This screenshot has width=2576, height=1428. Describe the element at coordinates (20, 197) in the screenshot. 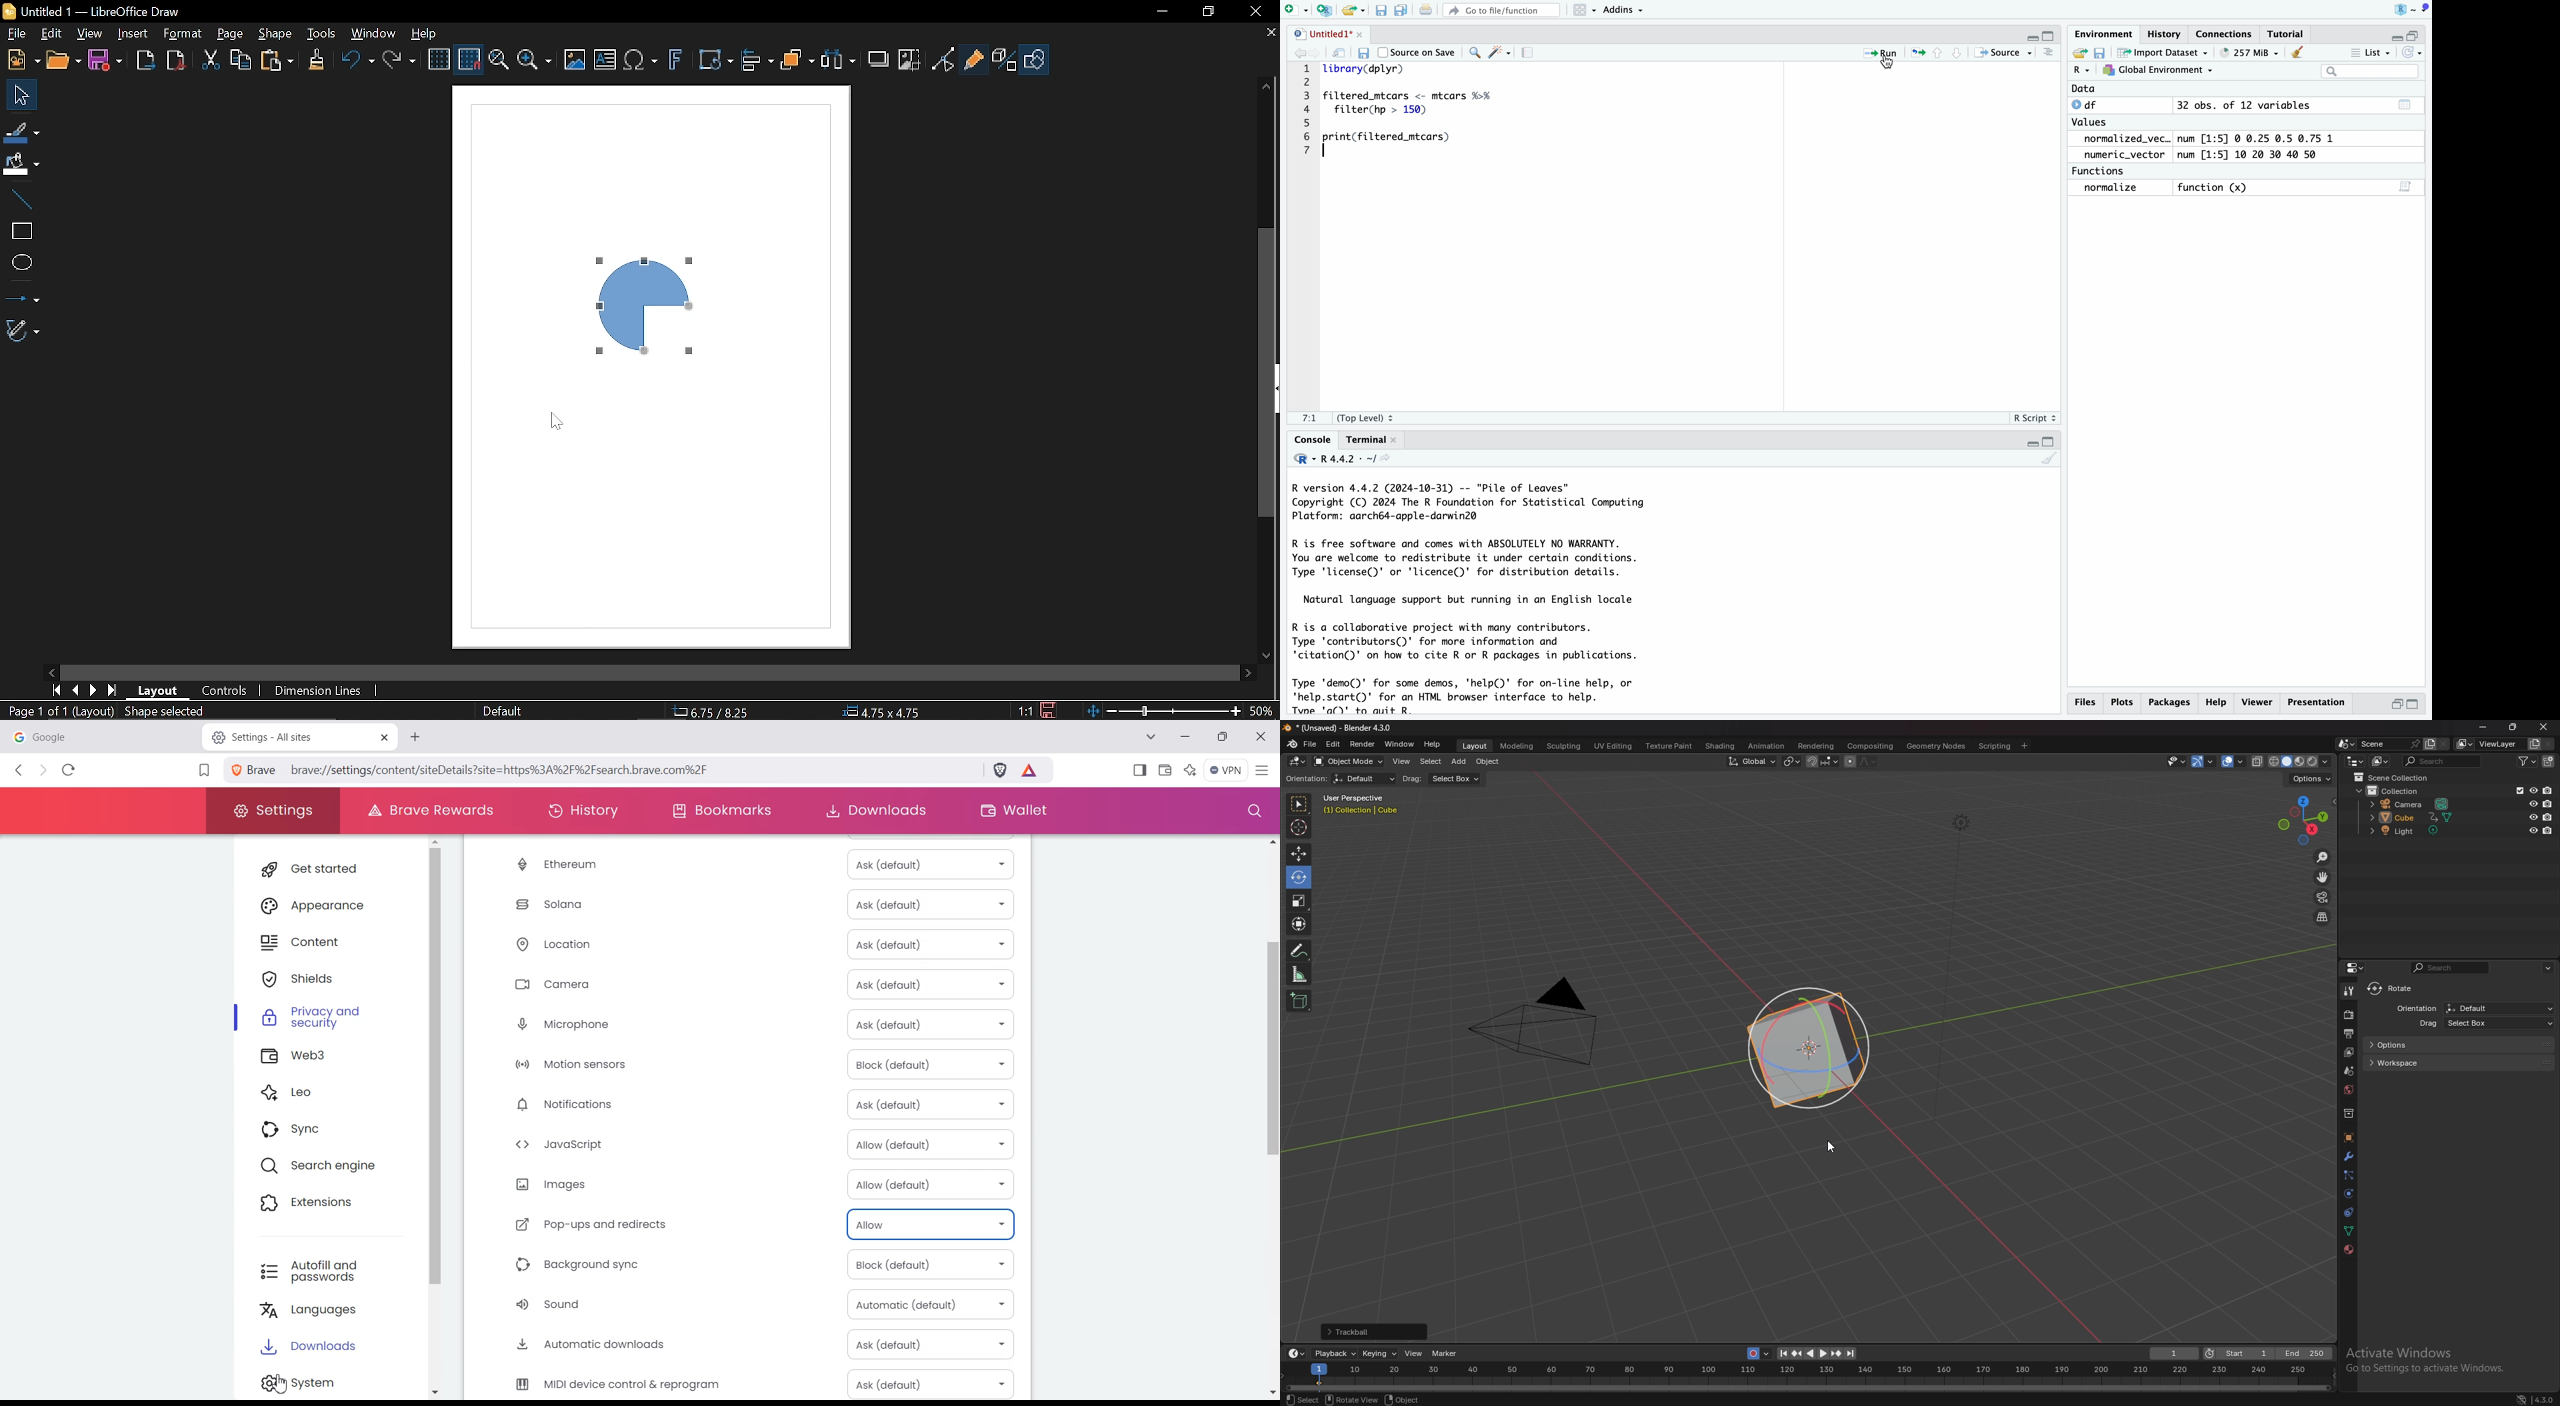

I see `Line` at that location.